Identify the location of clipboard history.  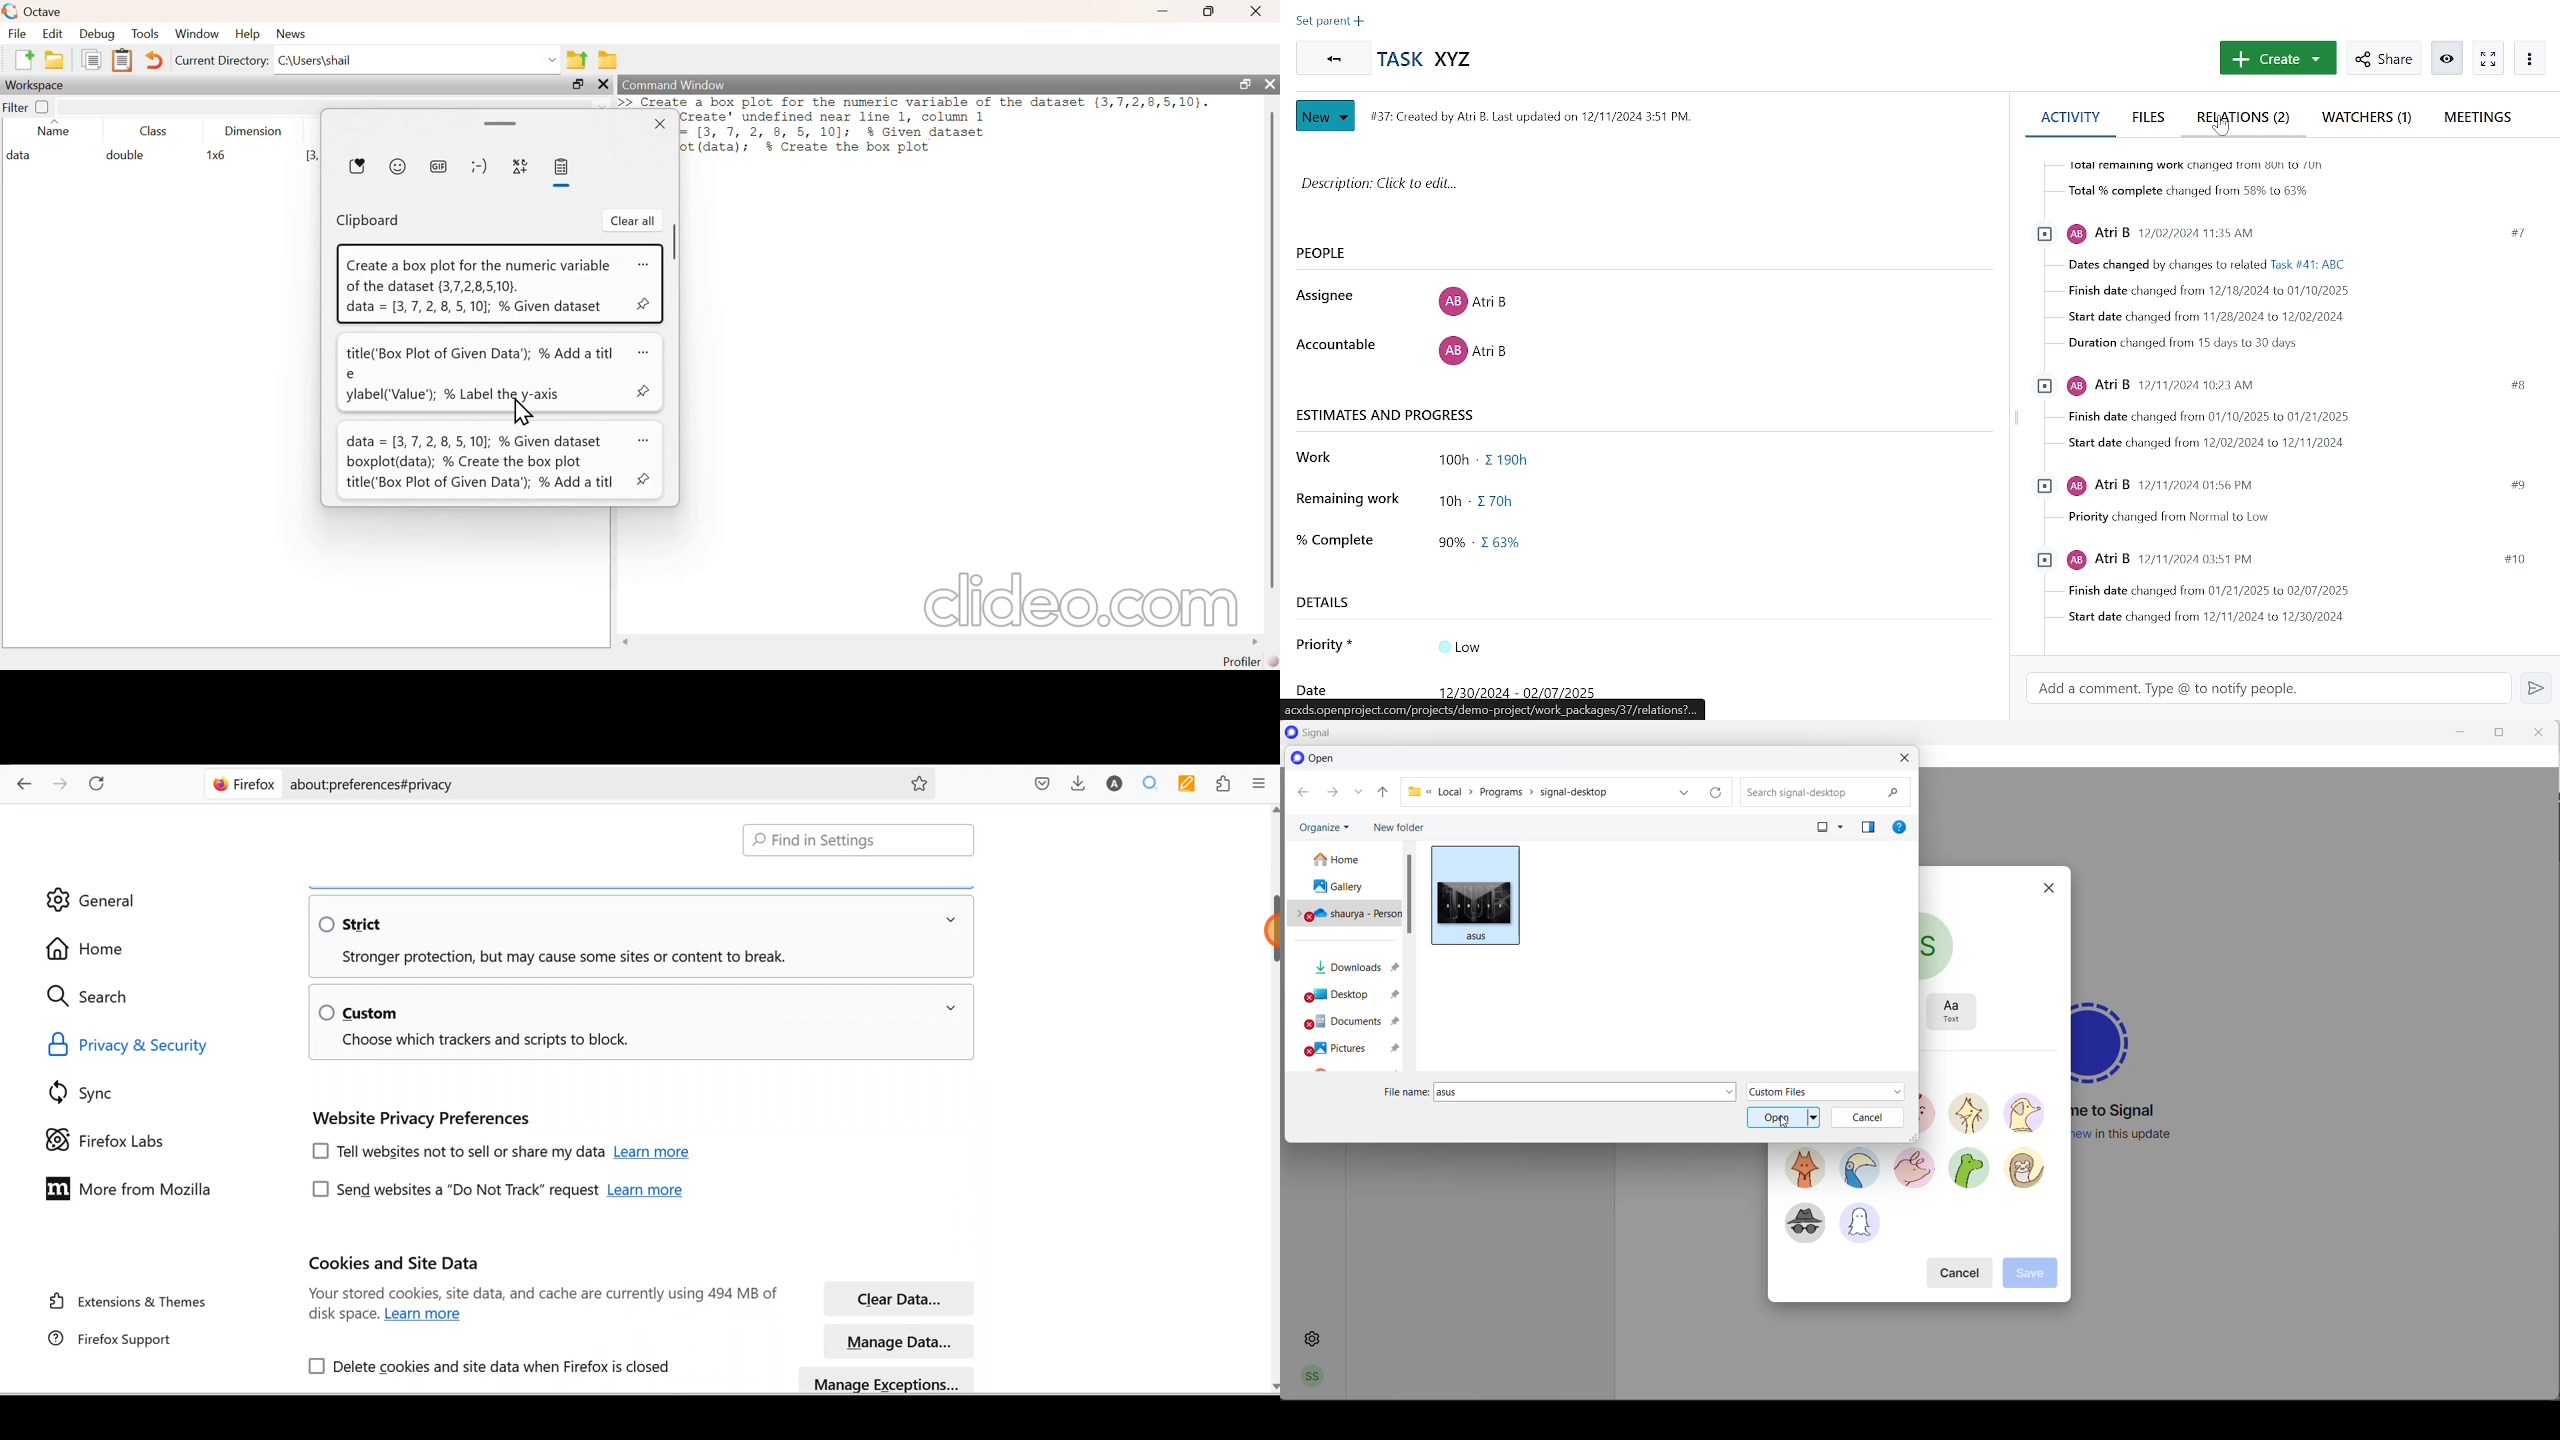
(562, 175).